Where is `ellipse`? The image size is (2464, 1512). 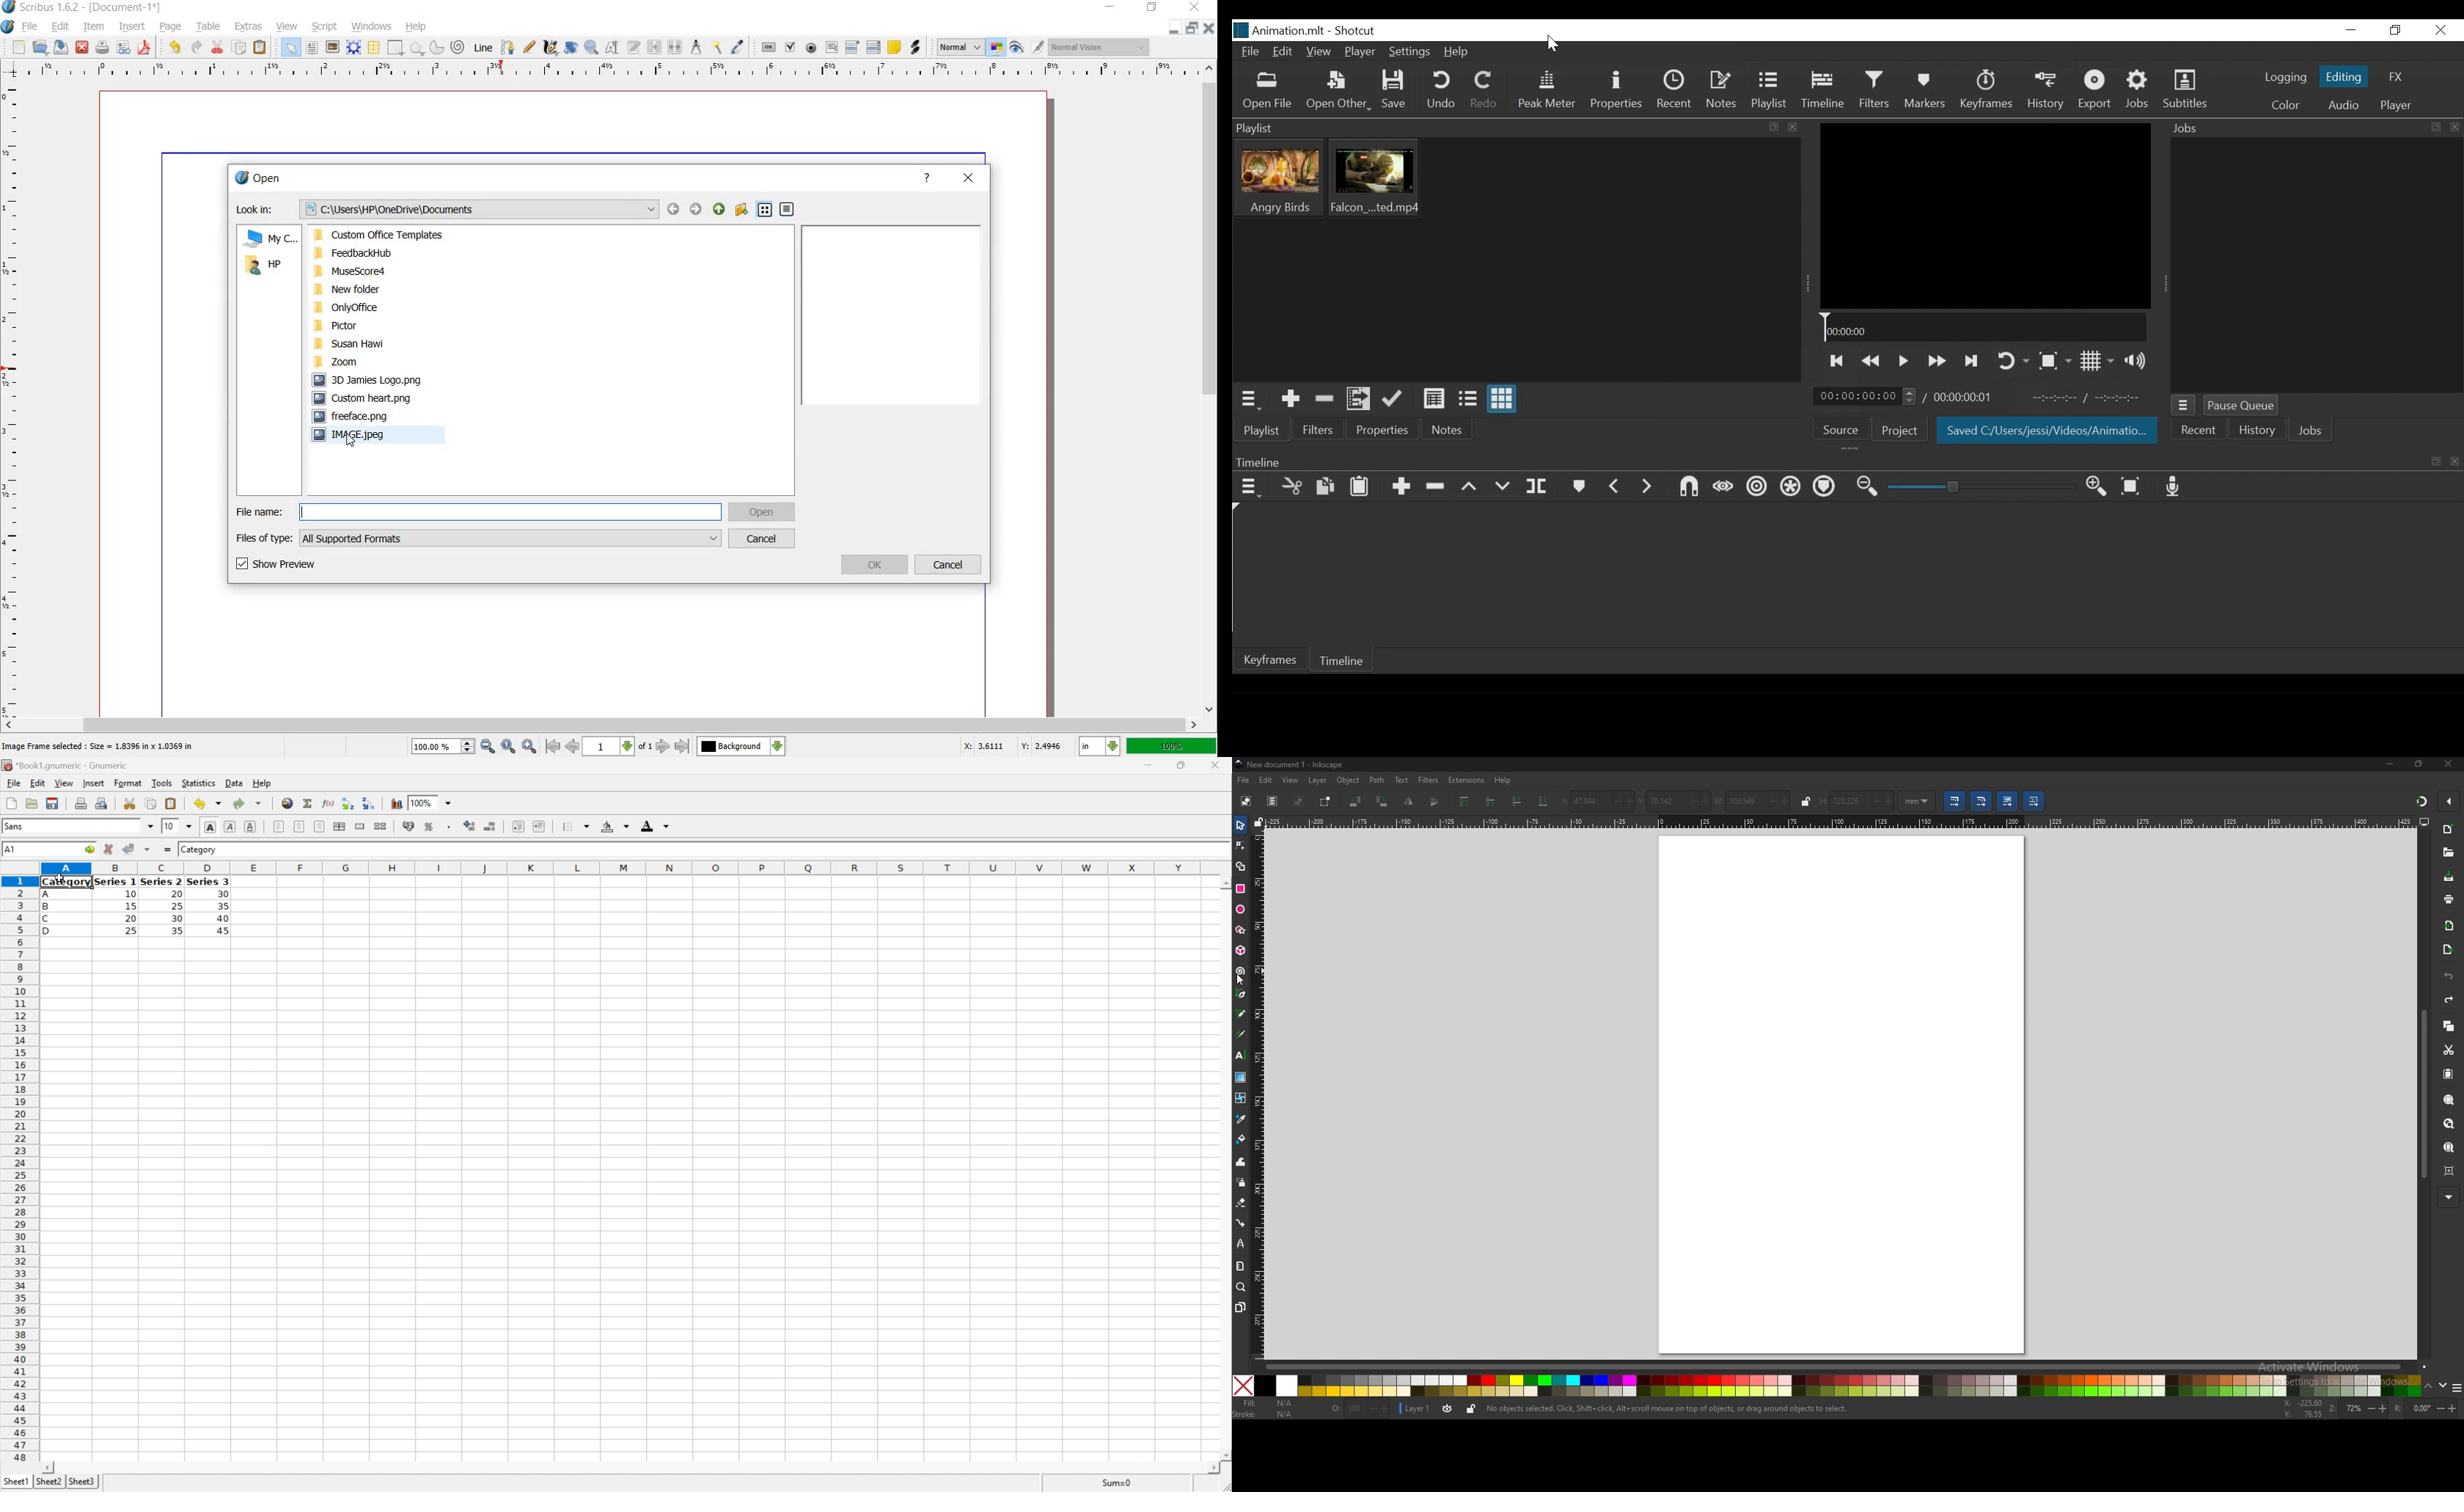
ellipse is located at coordinates (1240, 908).